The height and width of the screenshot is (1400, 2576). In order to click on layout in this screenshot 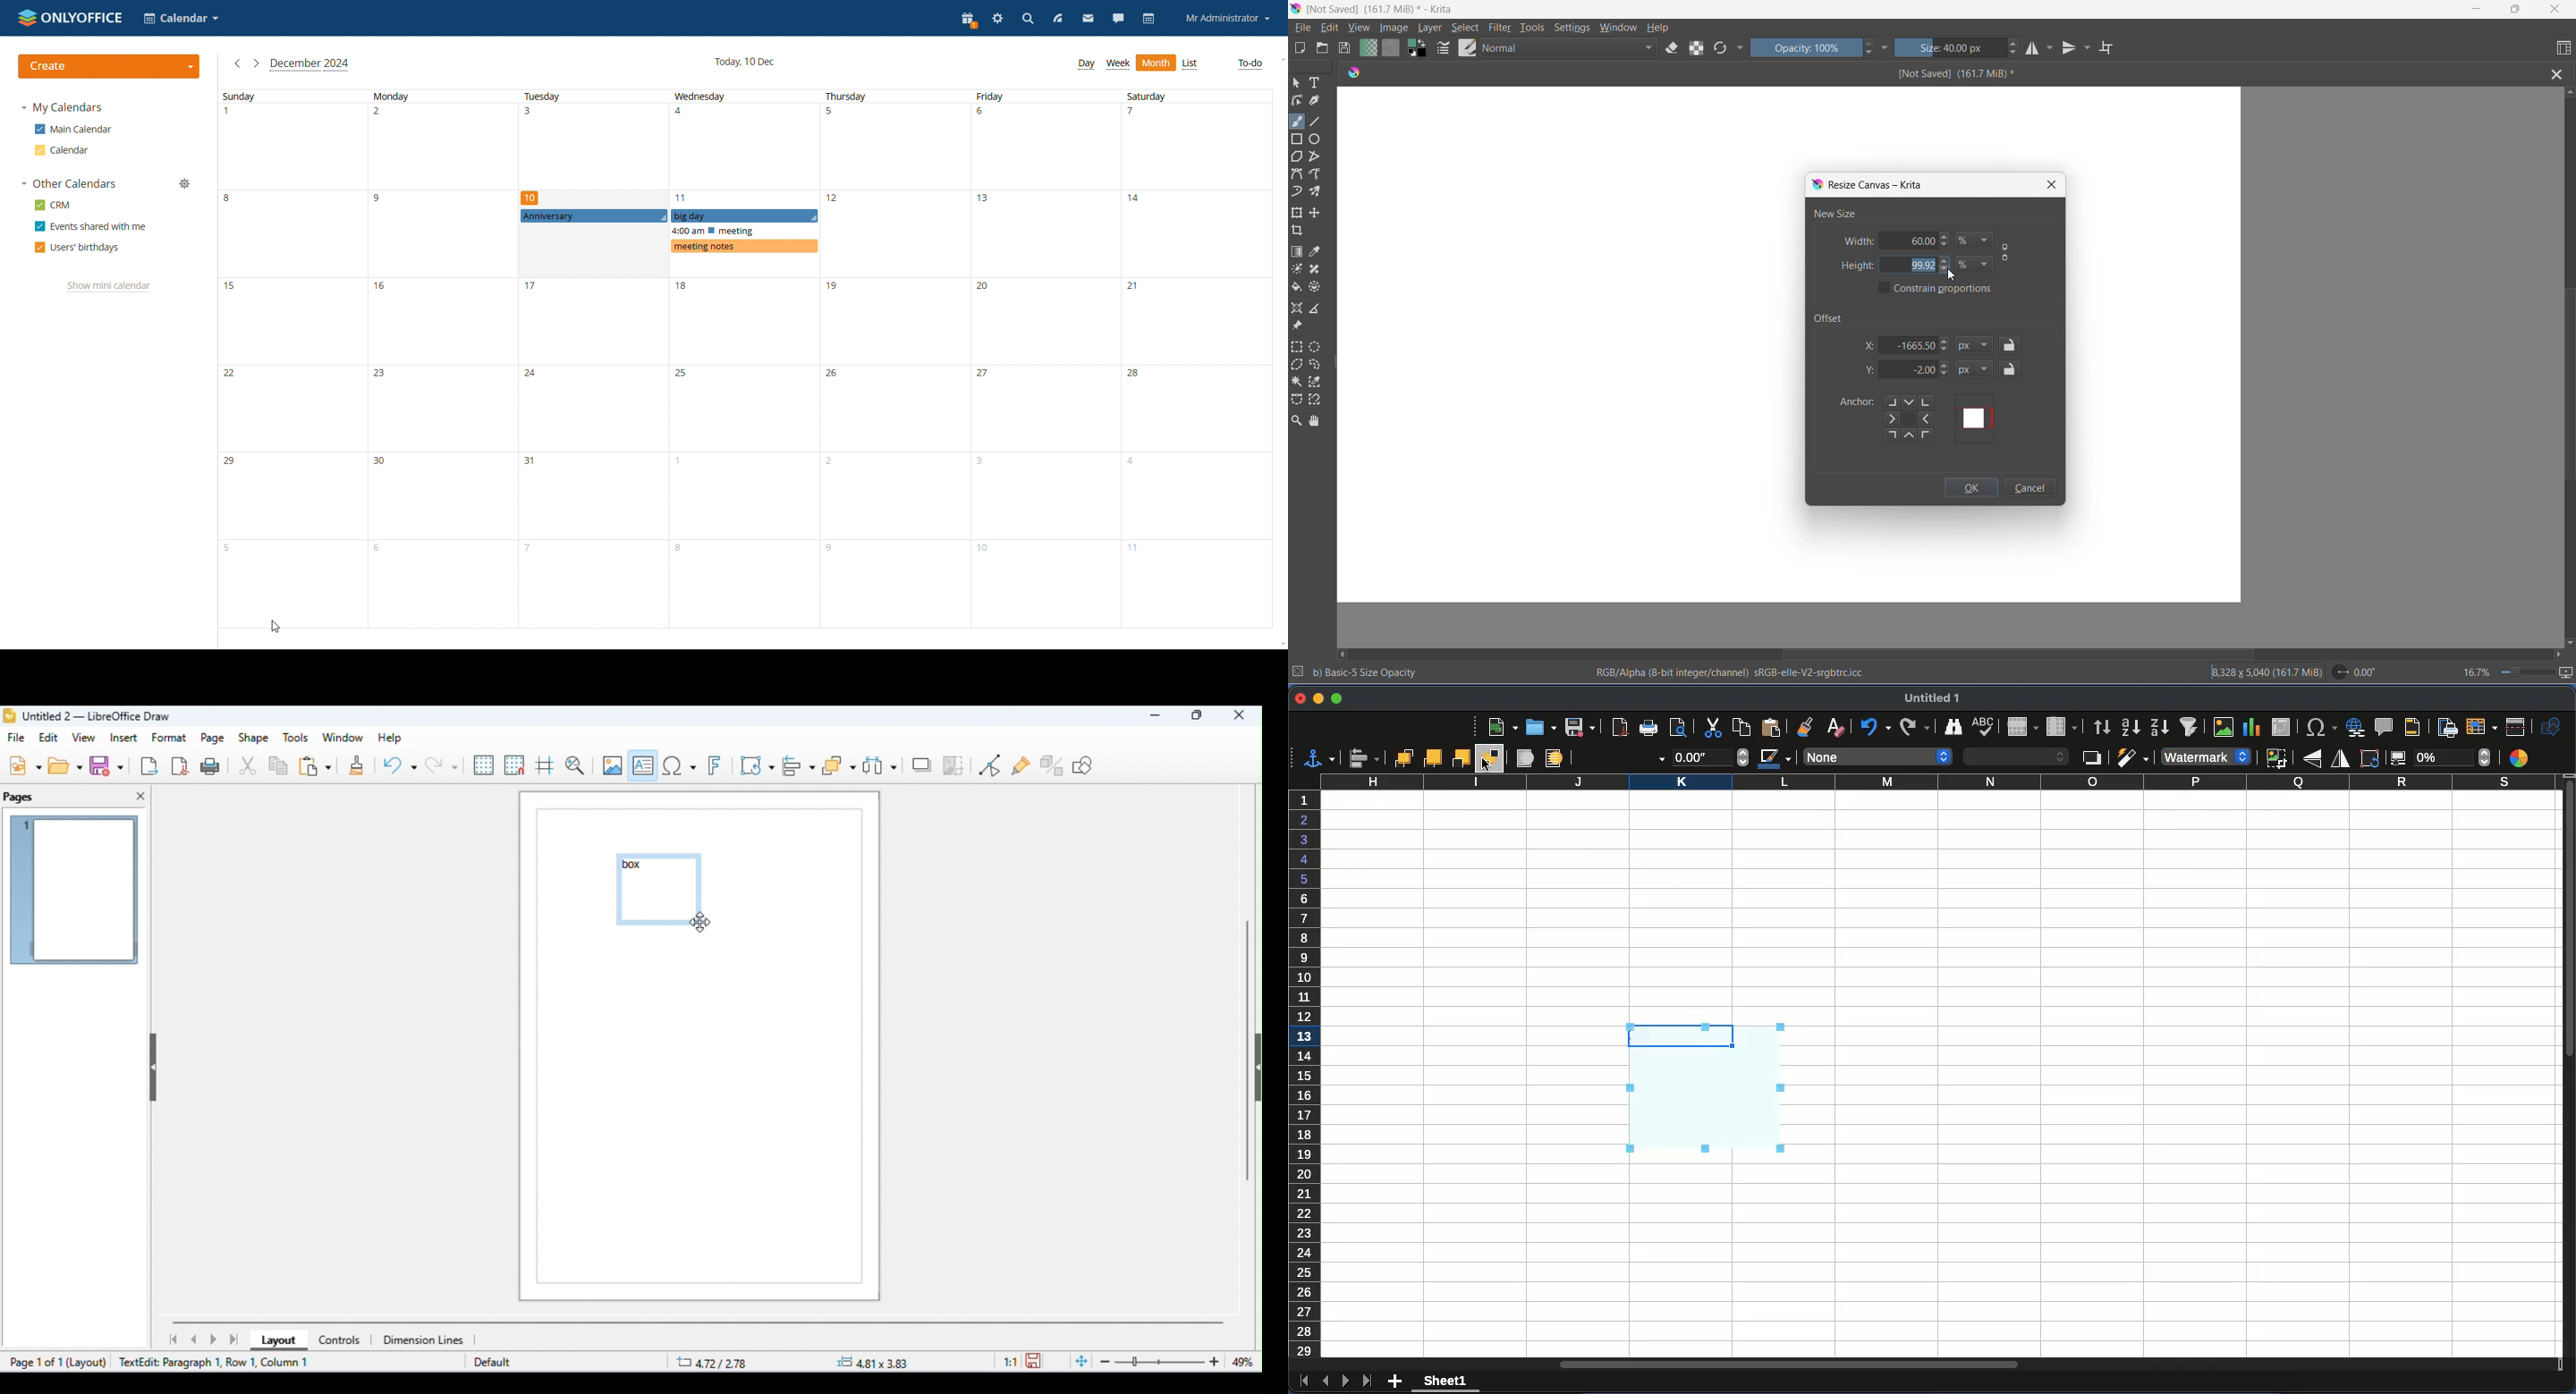, I will do `click(91, 1363)`.